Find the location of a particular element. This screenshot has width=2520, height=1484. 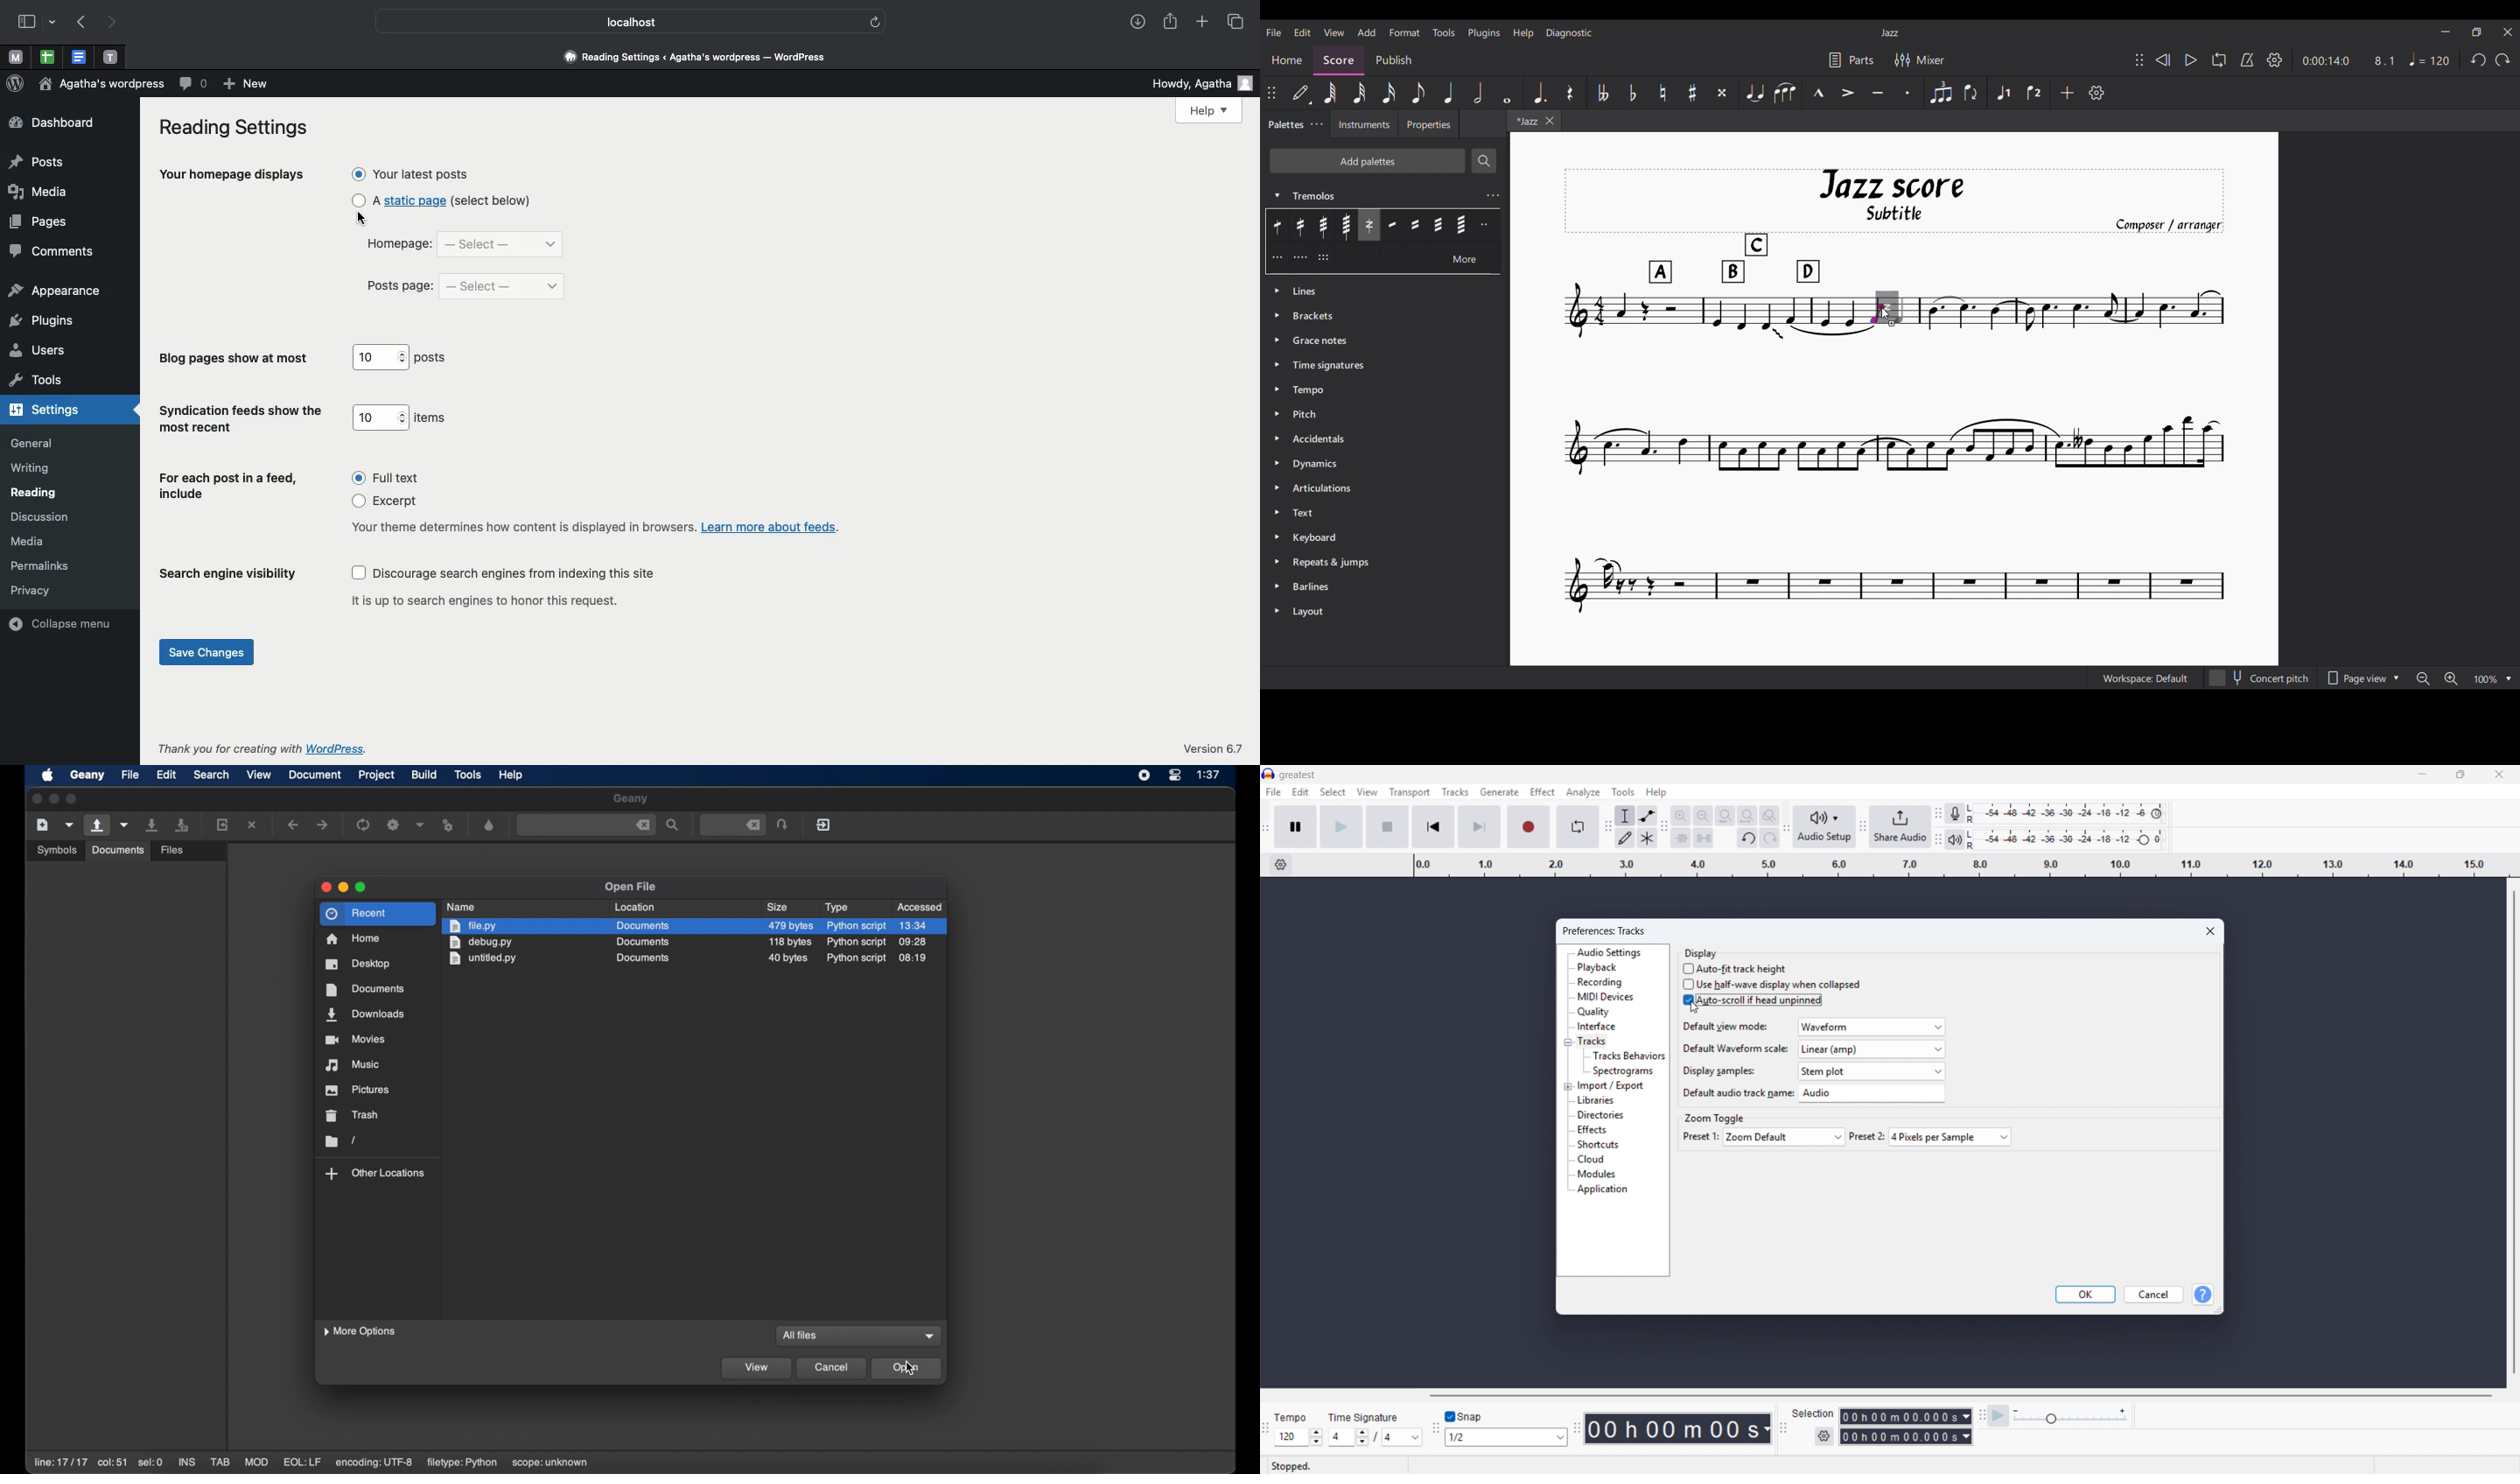

minimise  is located at coordinates (2423, 775).